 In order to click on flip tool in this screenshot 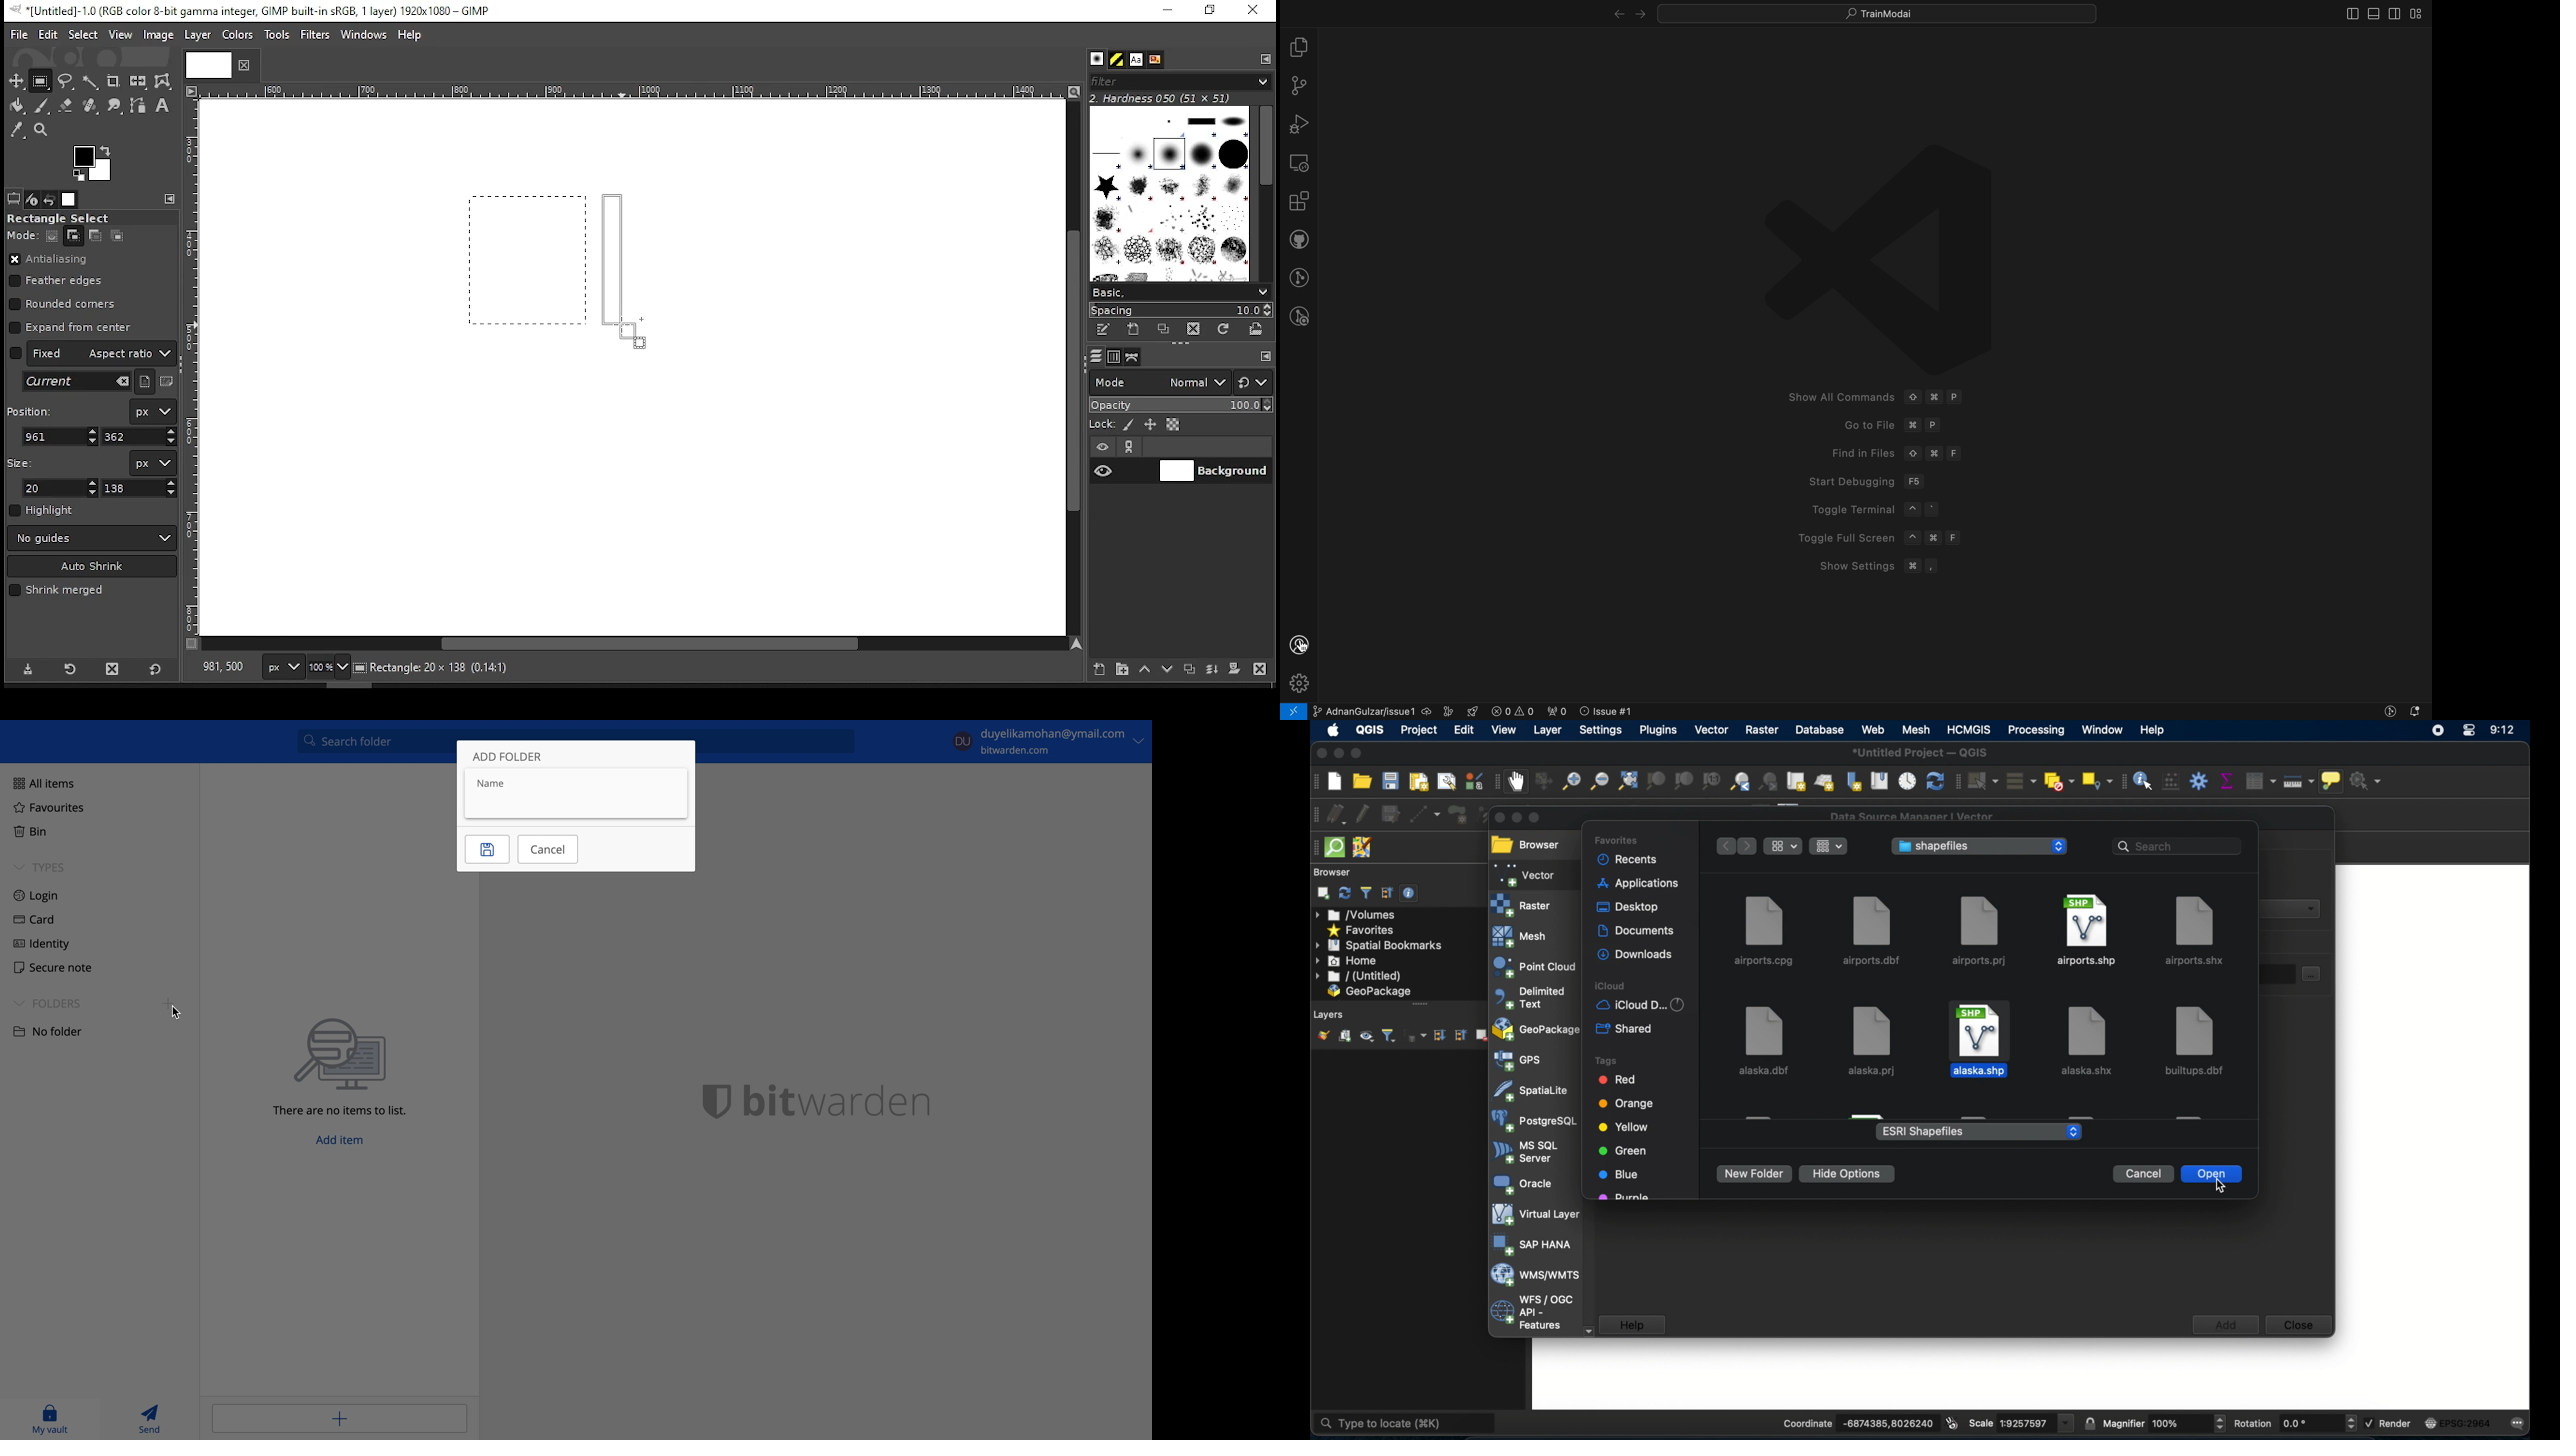, I will do `click(138, 80)`.